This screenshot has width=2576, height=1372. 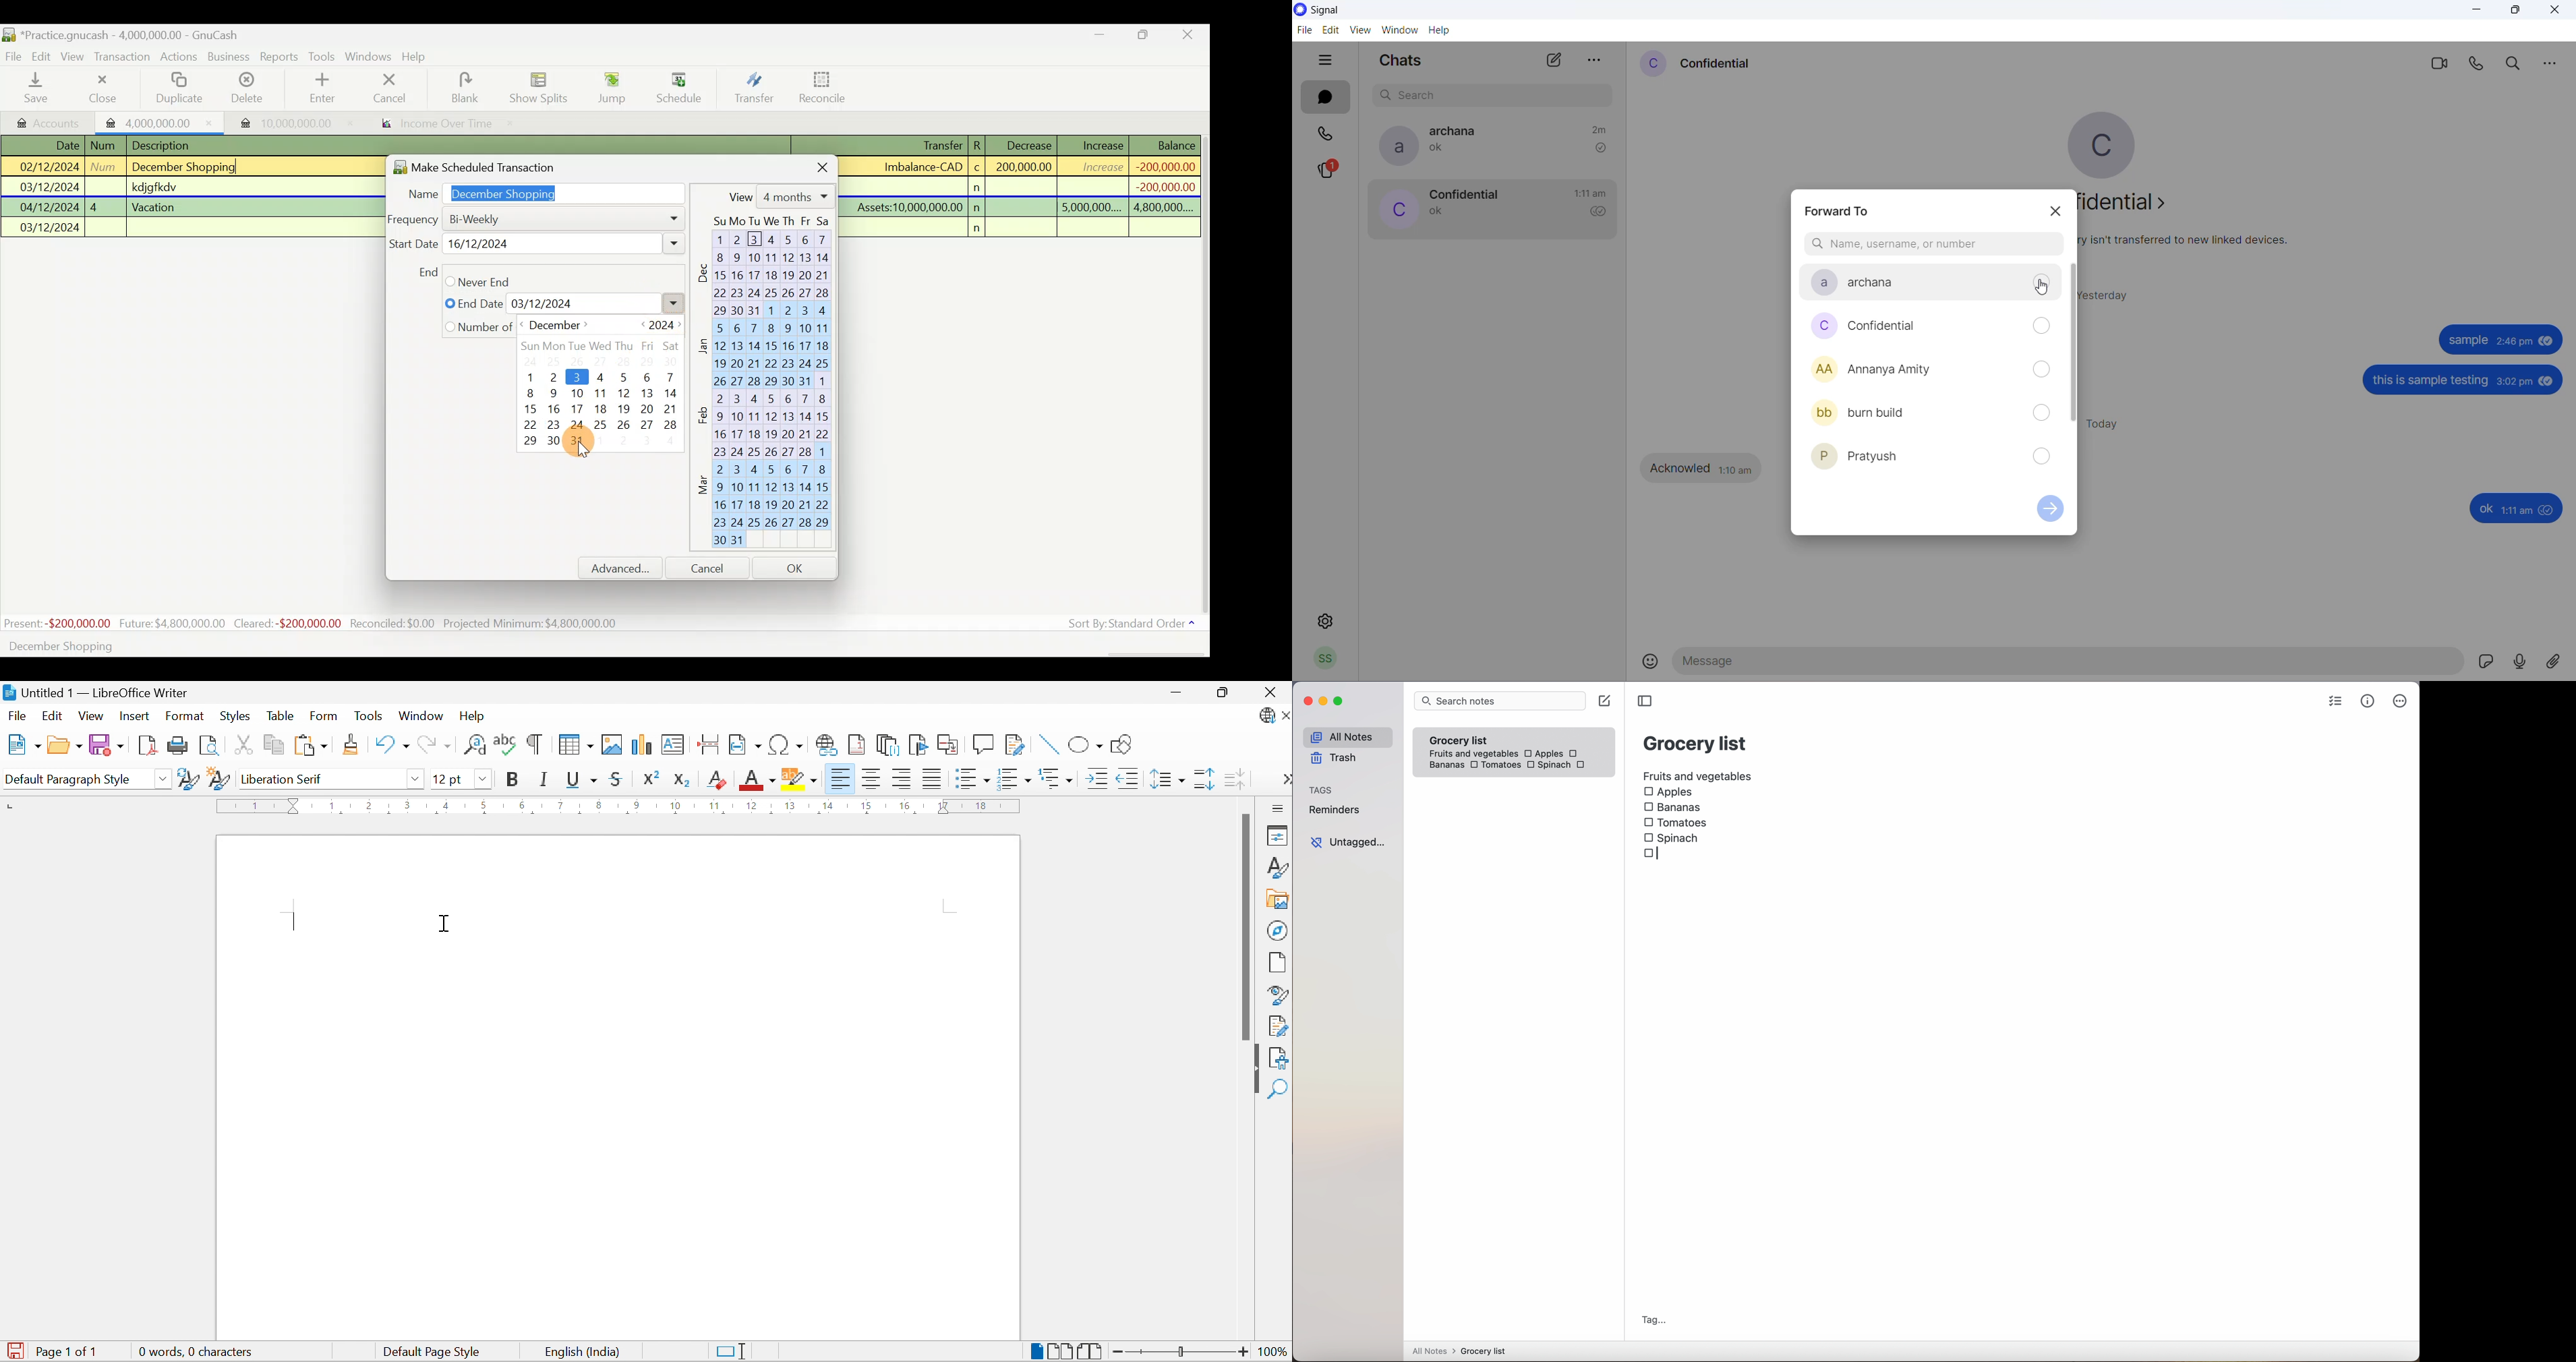 What do you see at coordinates (1496, 93) in the screenshot?
I see `search box` at bounding box center [1496, 93].